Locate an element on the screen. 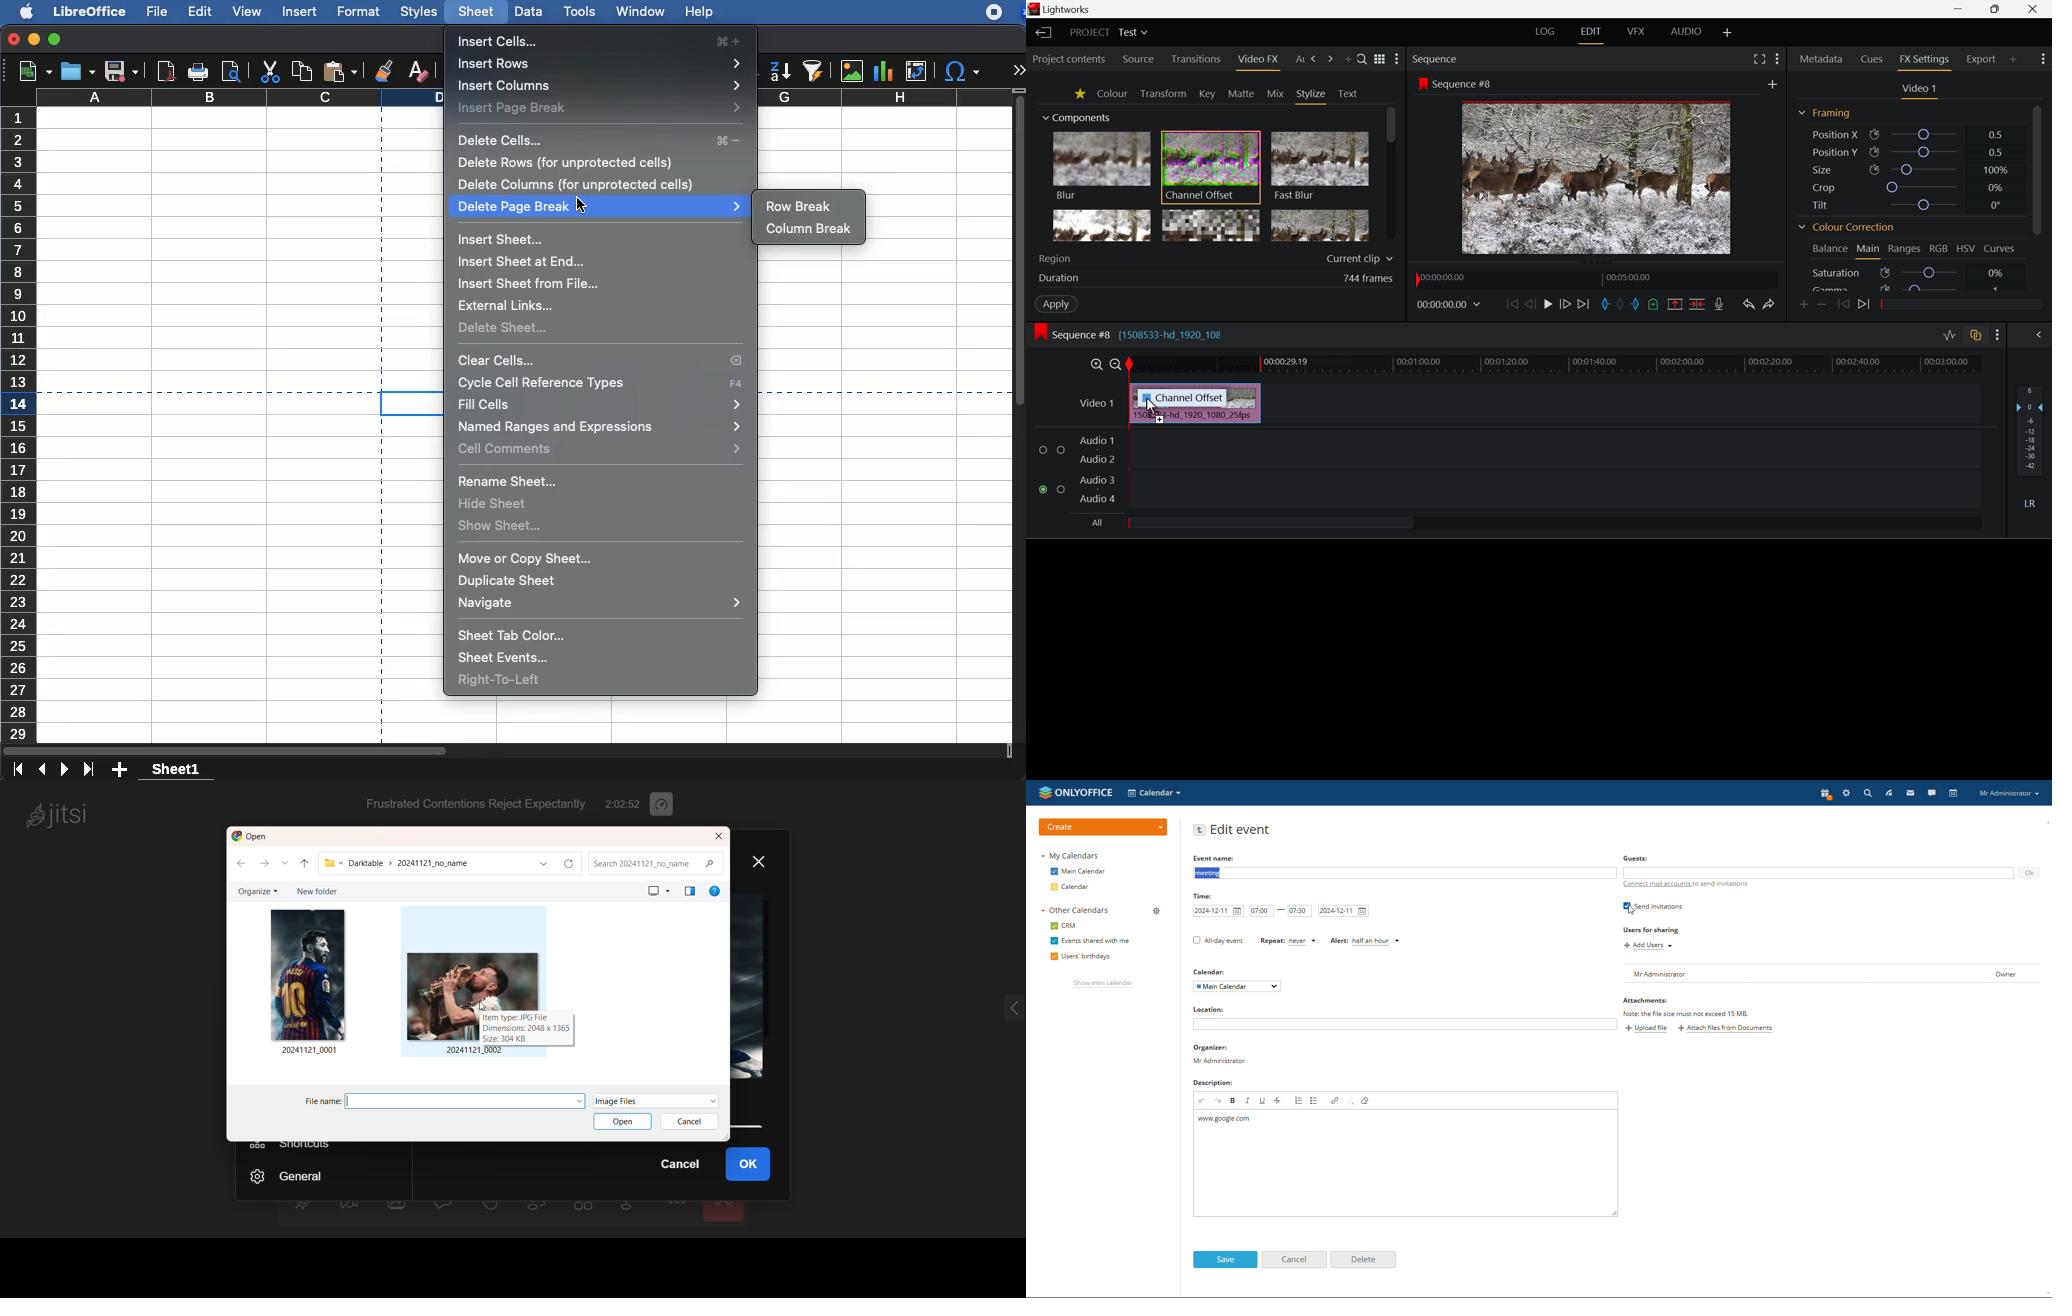 The height and width of the screenshot is (1316, 2072). share screen is located at coordinates (398, 1210).